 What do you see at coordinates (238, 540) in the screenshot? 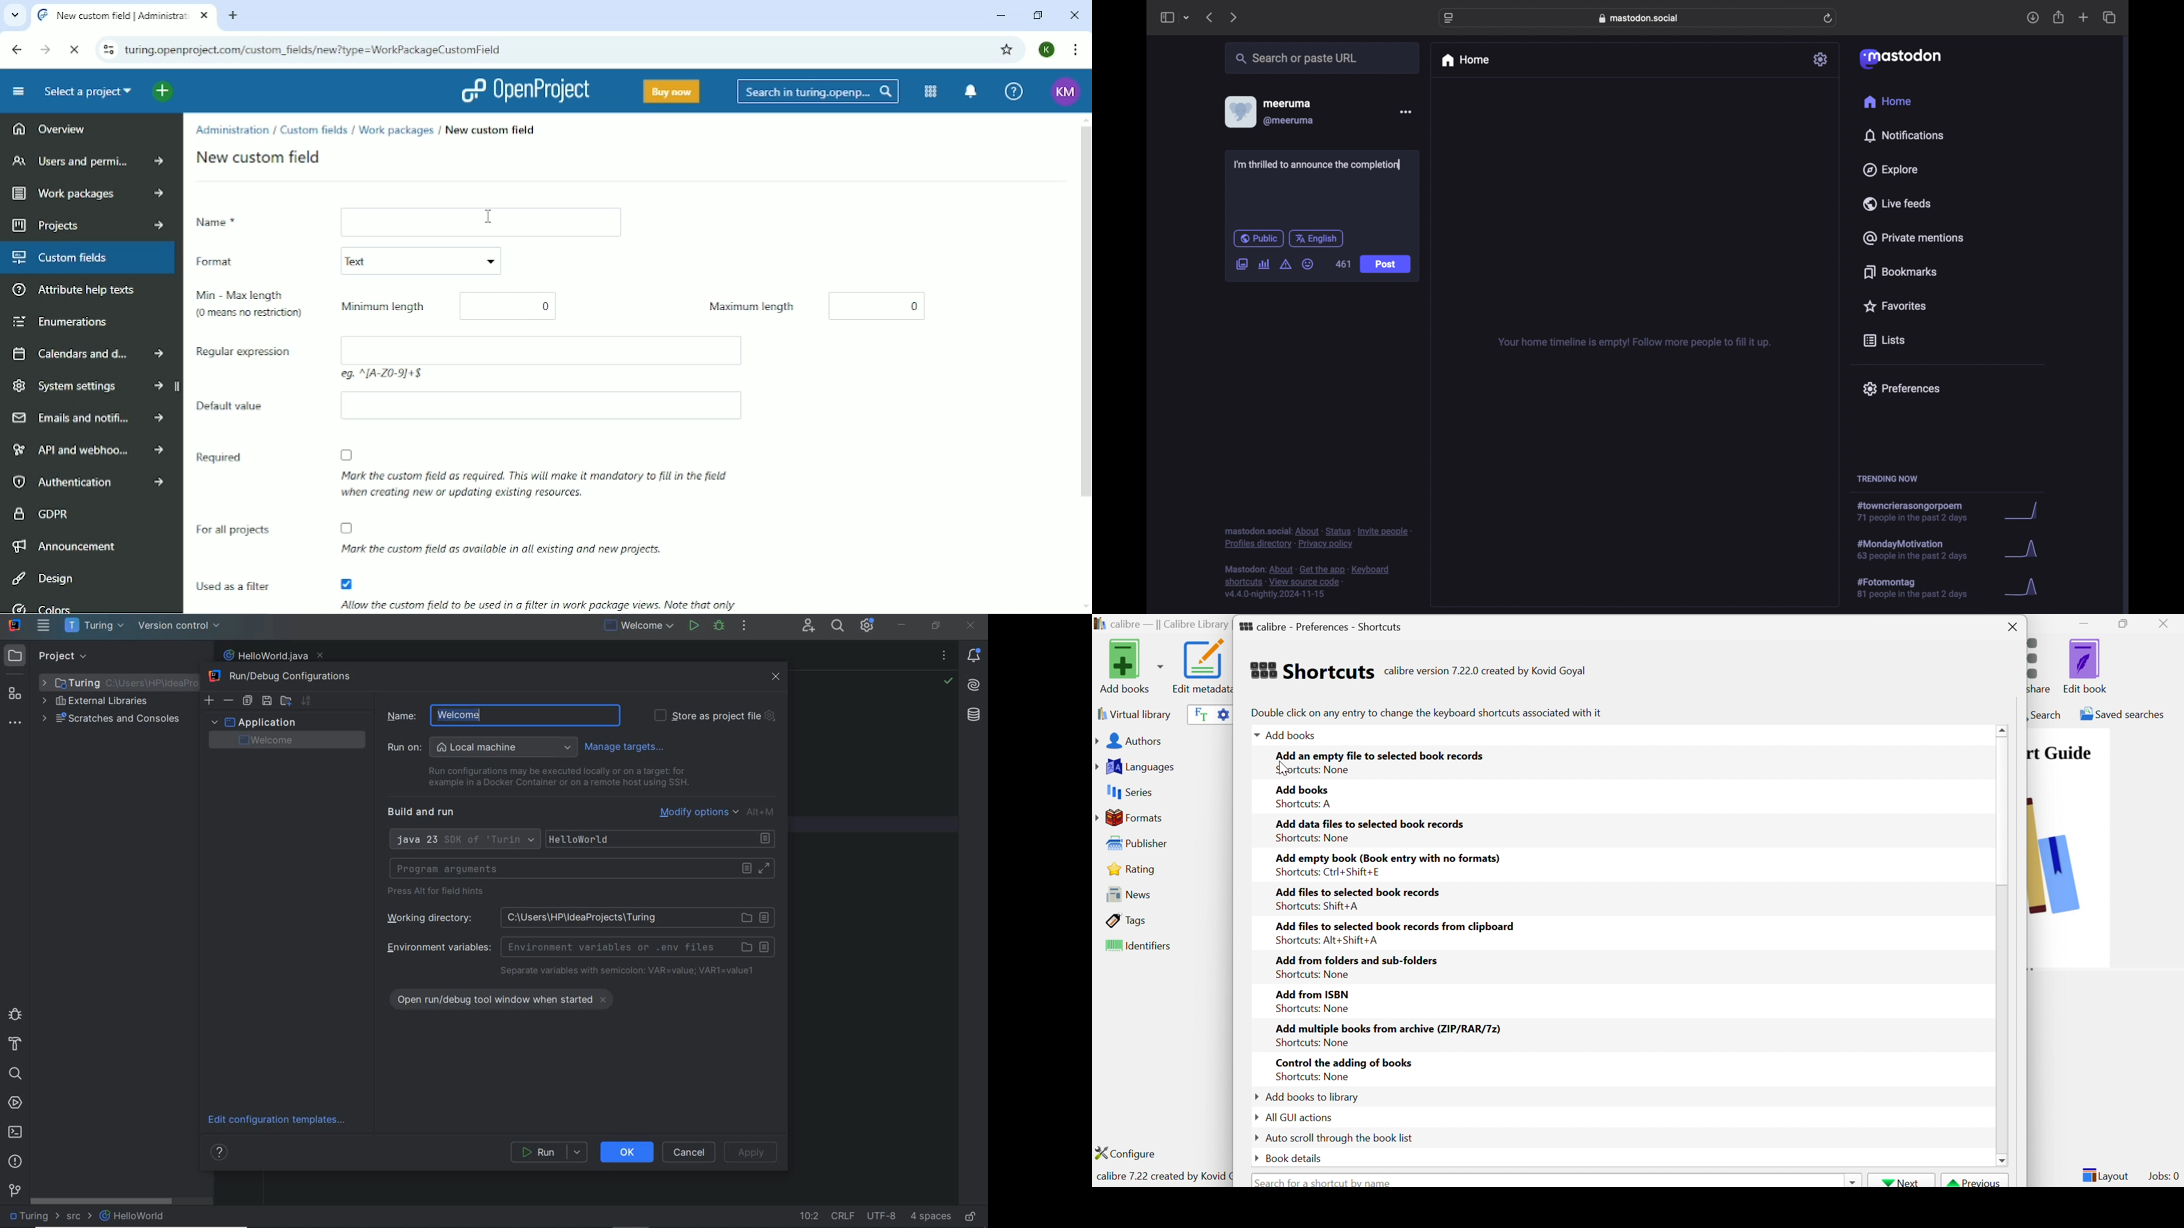
I see `For all projects` at bounding box center [238, 540].